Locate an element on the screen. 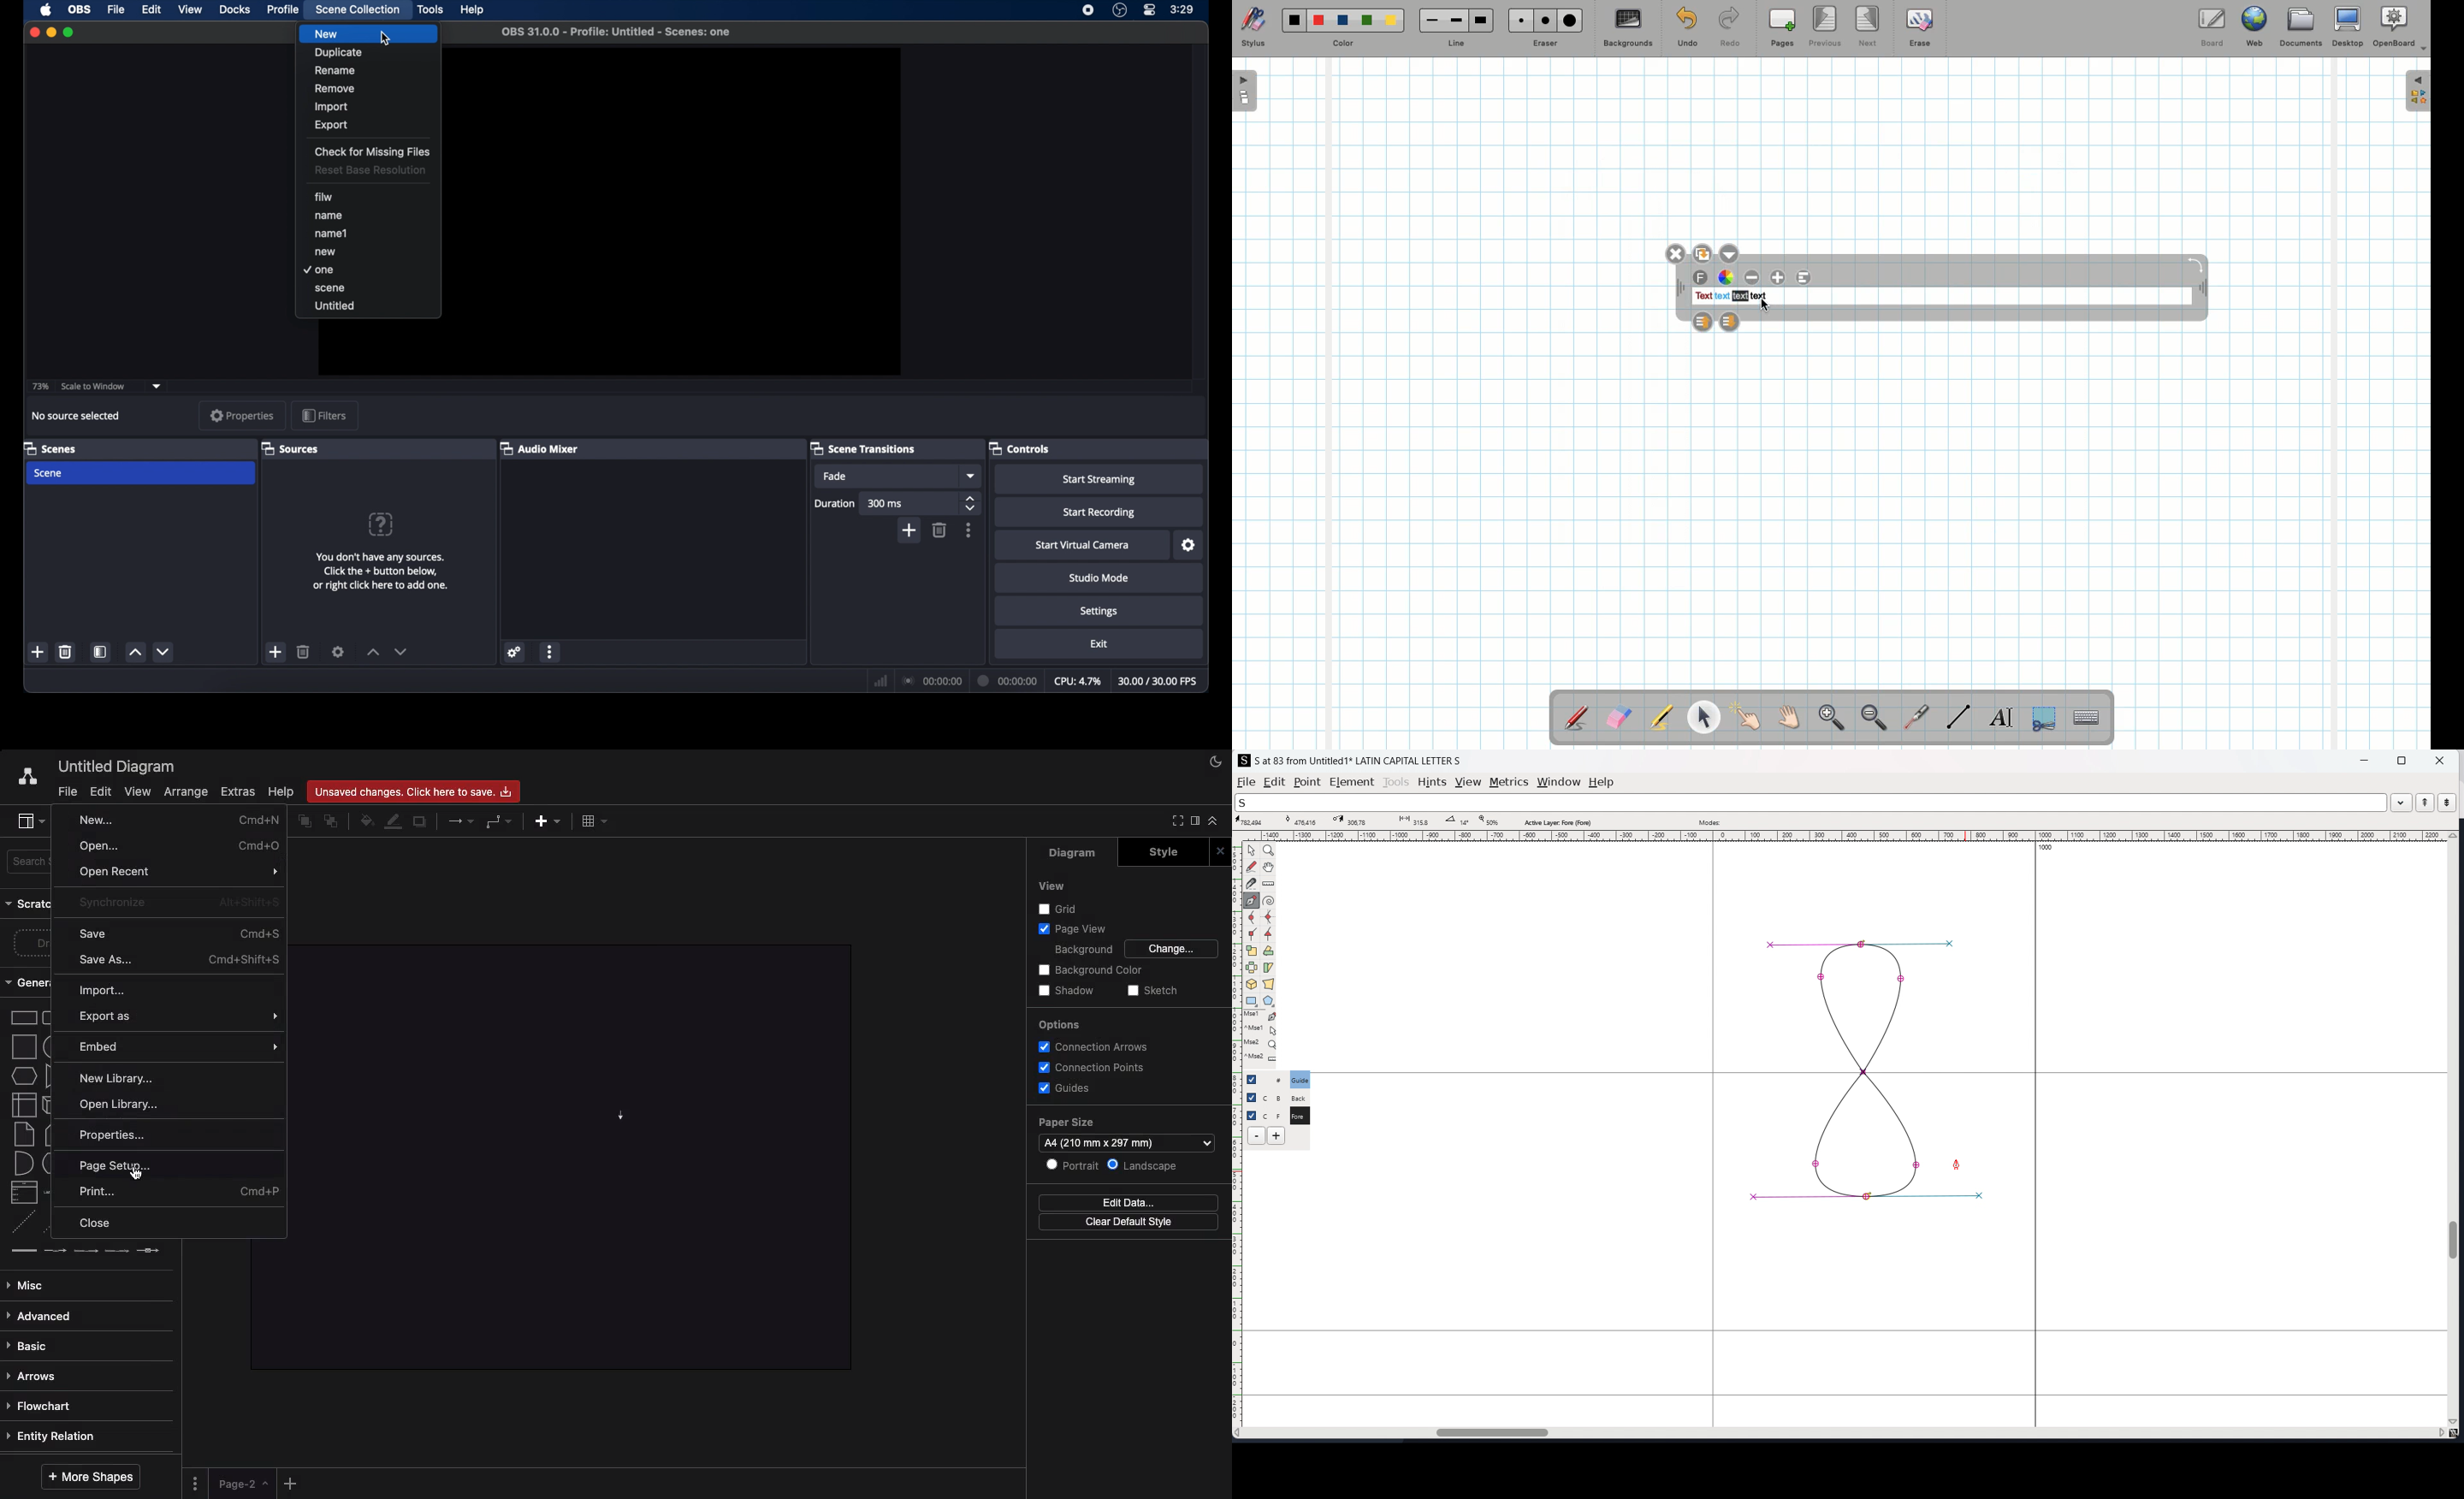  filters is located at coordinates (325, 416).